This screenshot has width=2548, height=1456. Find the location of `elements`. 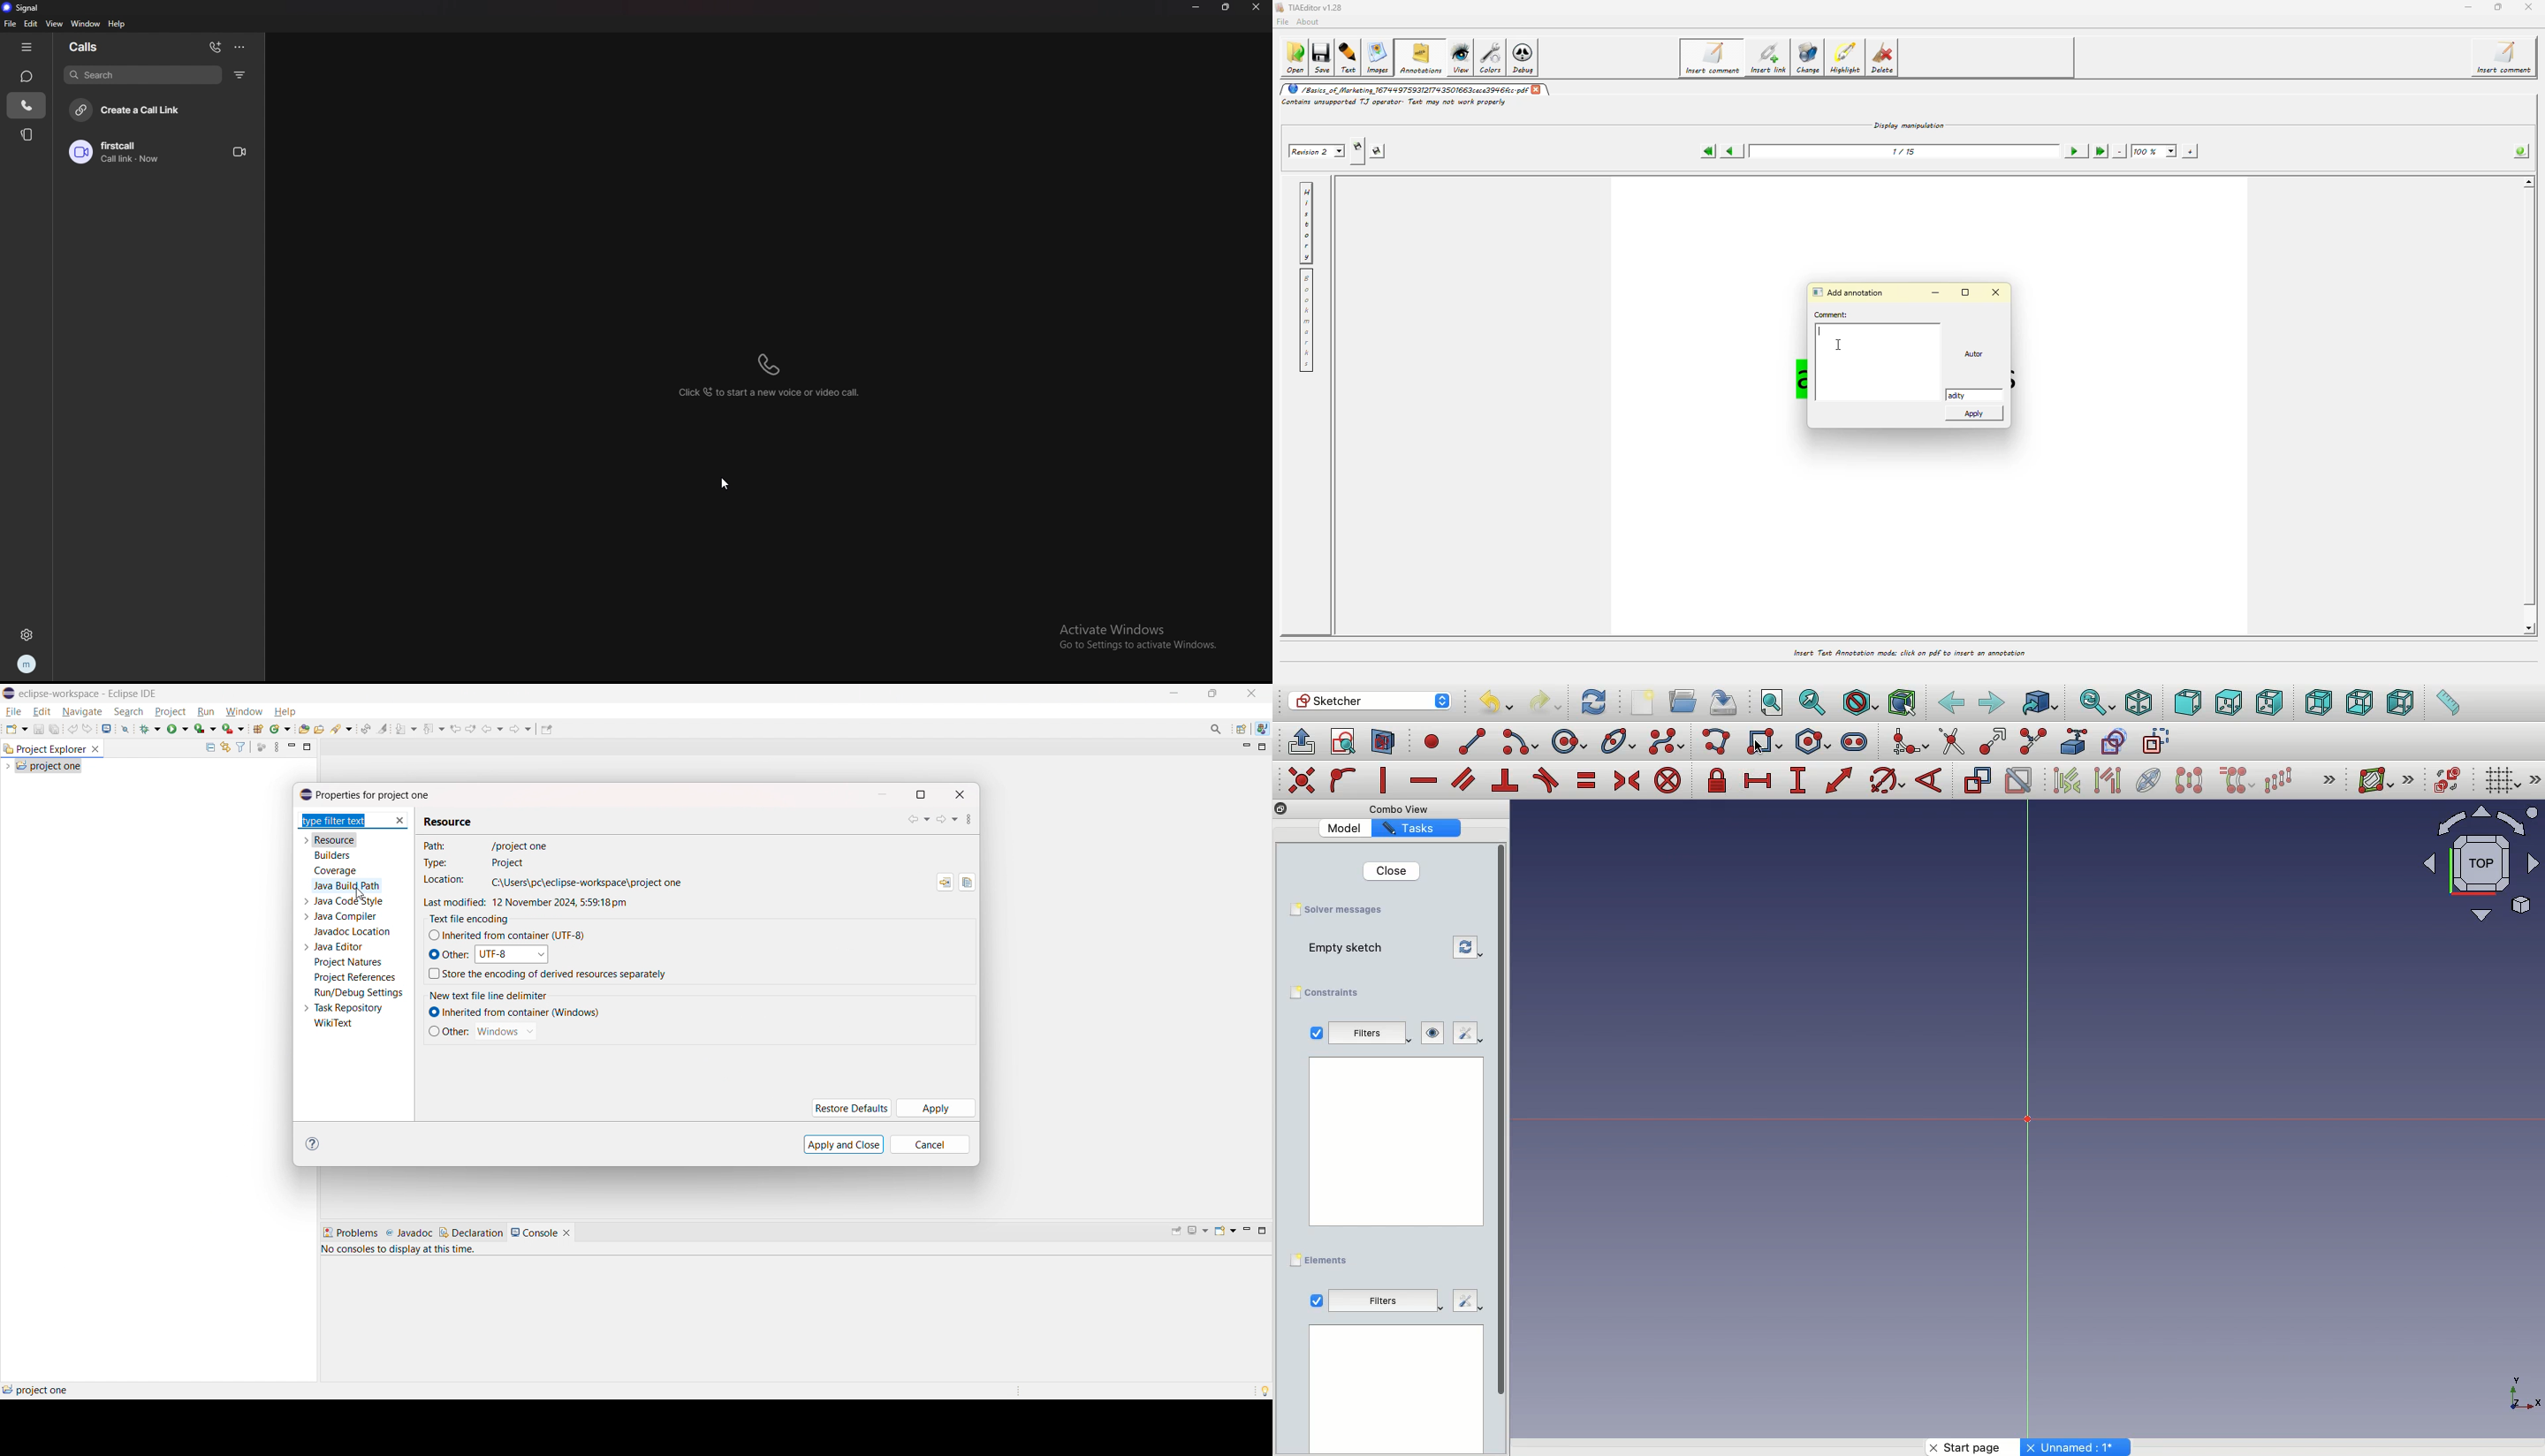

elements is located at coordinates (1322, 1261).